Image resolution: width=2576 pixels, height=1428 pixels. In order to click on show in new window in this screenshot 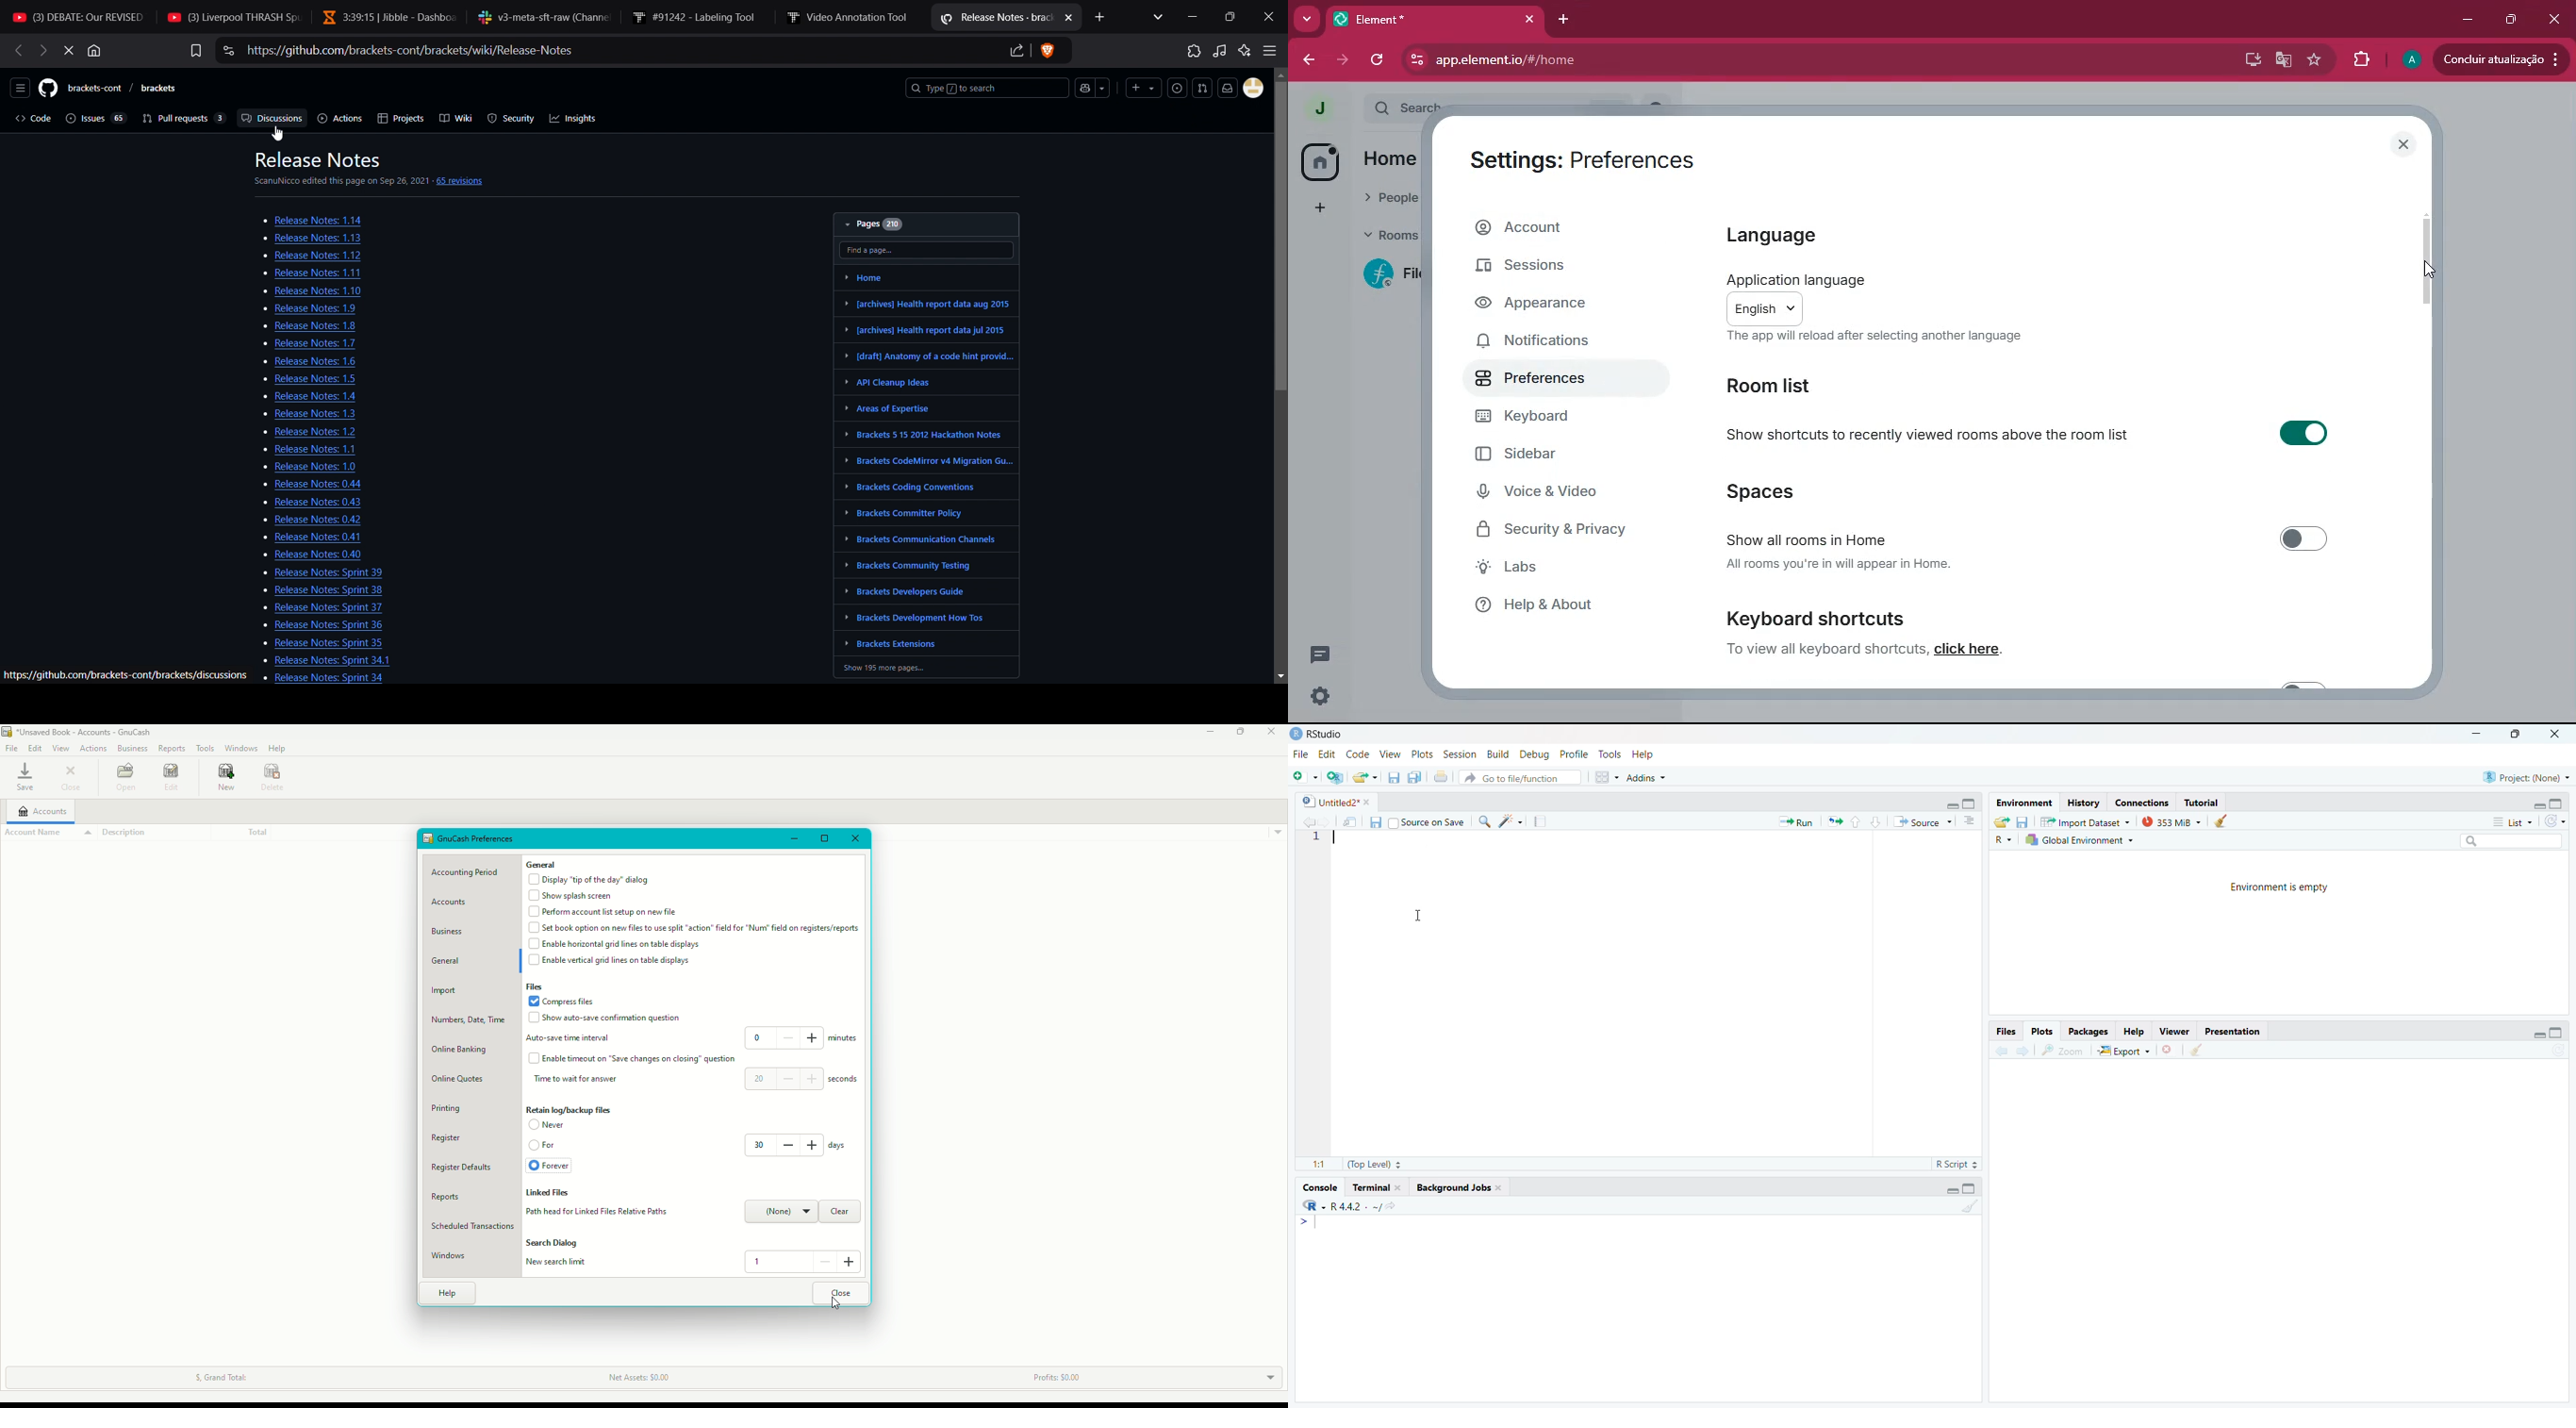, I will do `click(1350, 822)`.